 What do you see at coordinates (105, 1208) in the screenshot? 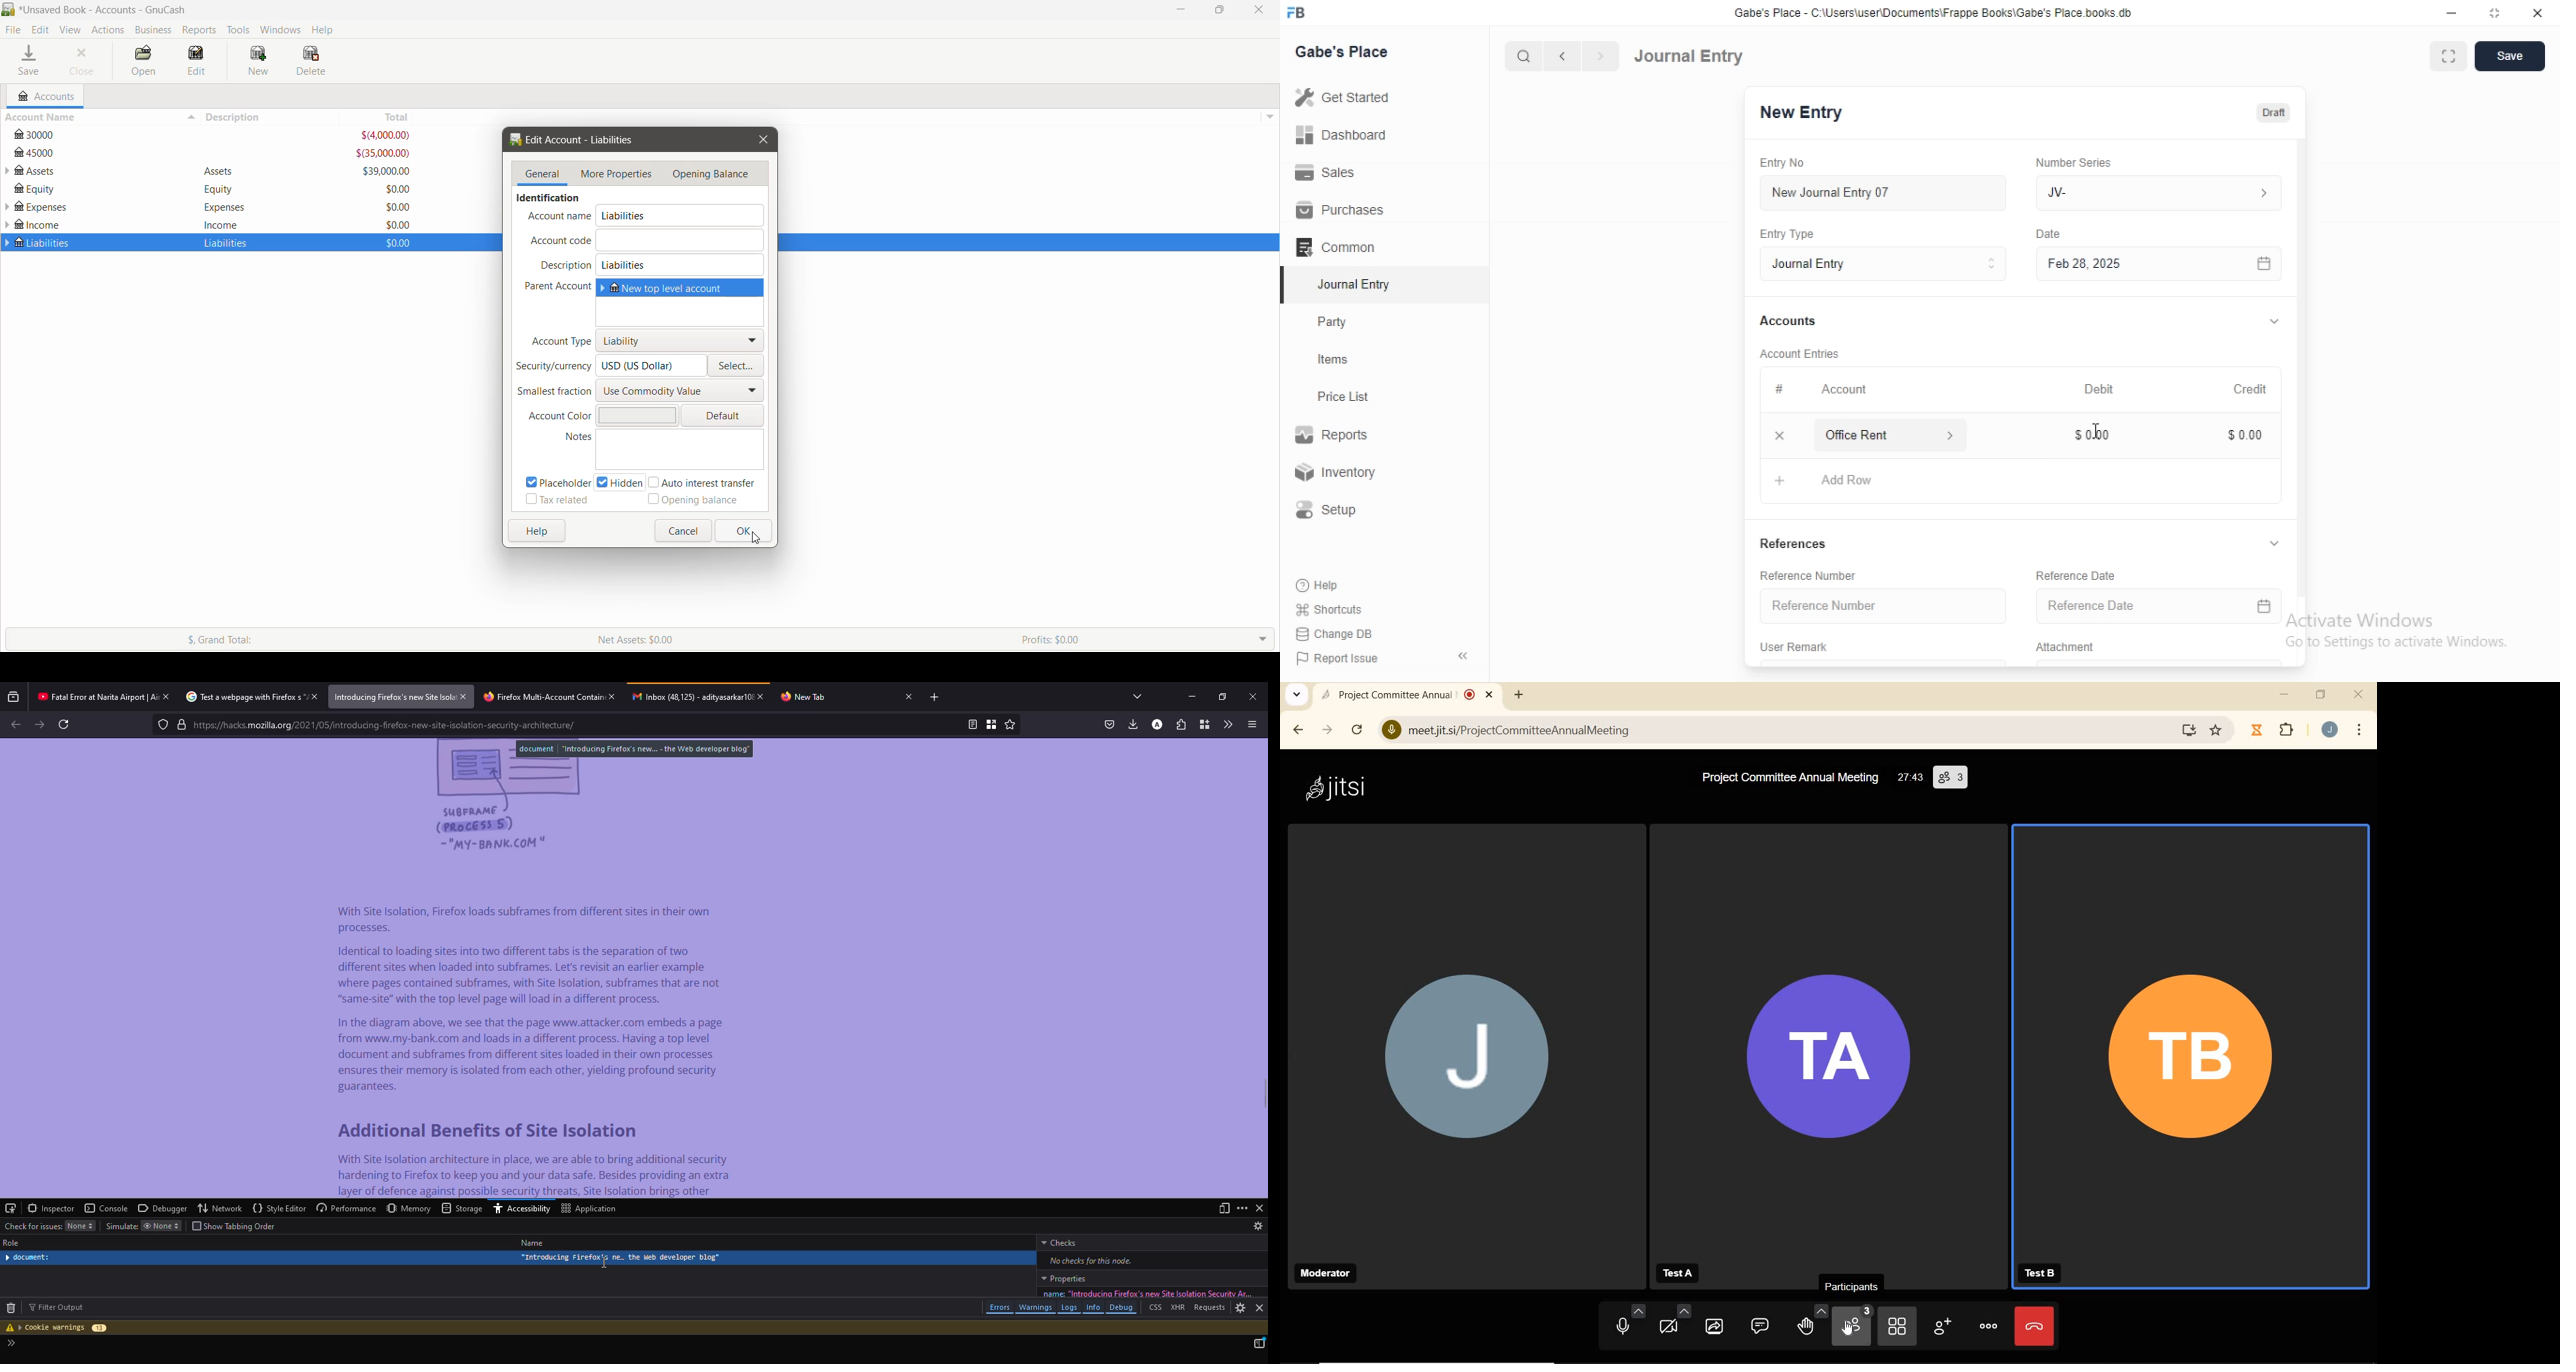
I see `console` at bounding box center [105, 1208].